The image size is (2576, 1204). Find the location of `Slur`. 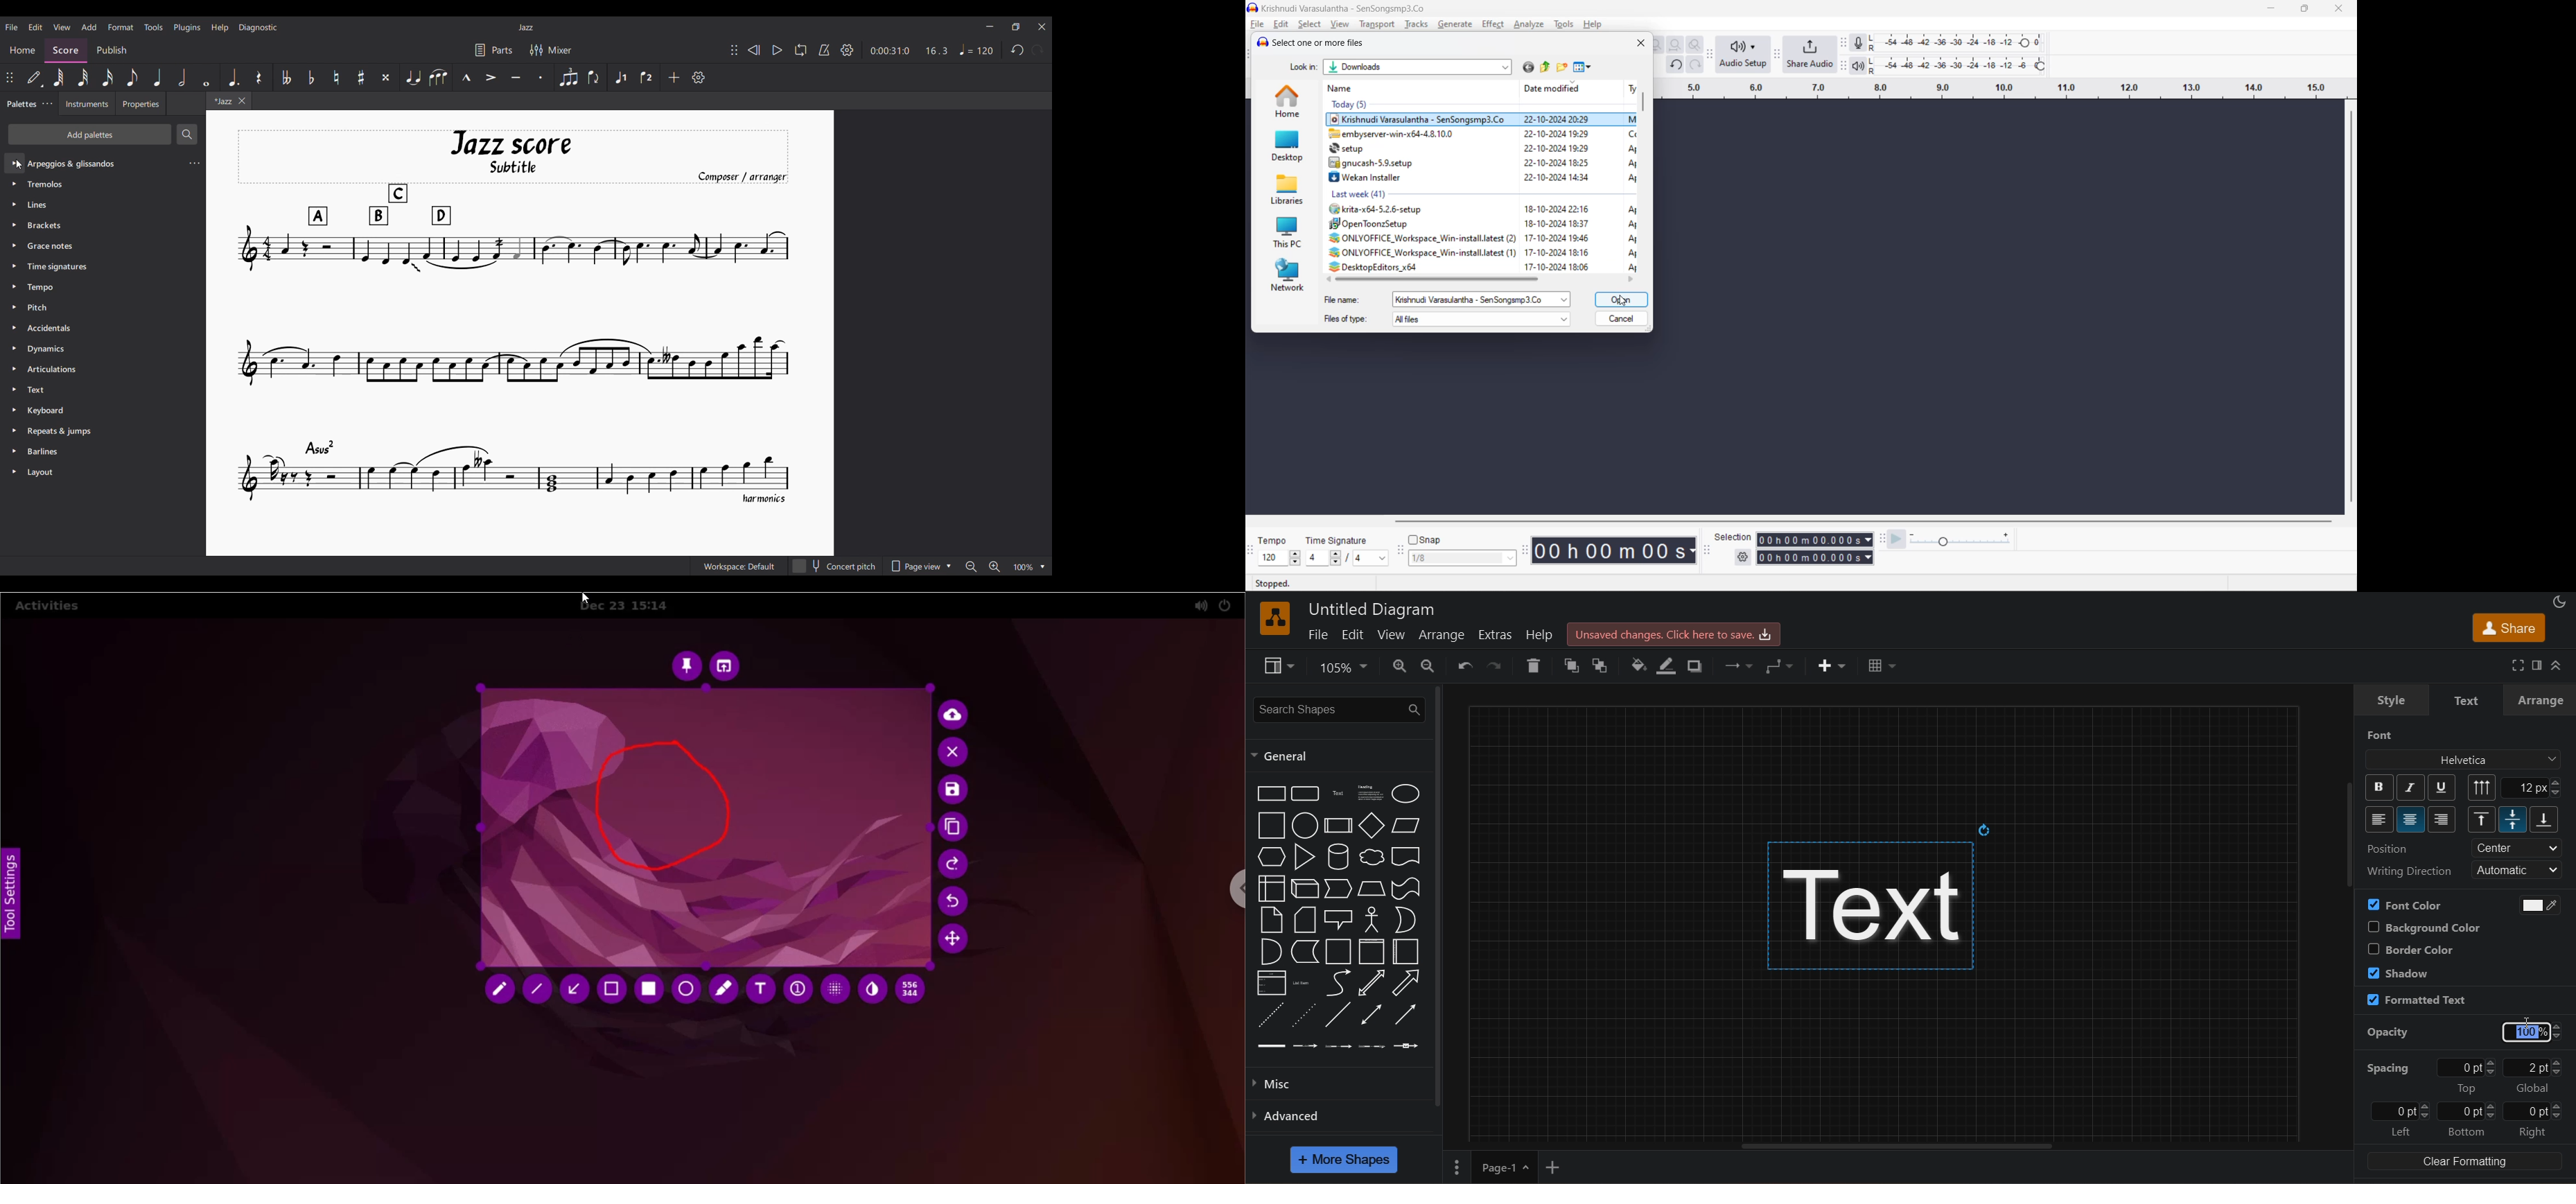

Slur is located at coordinates (438, 78).